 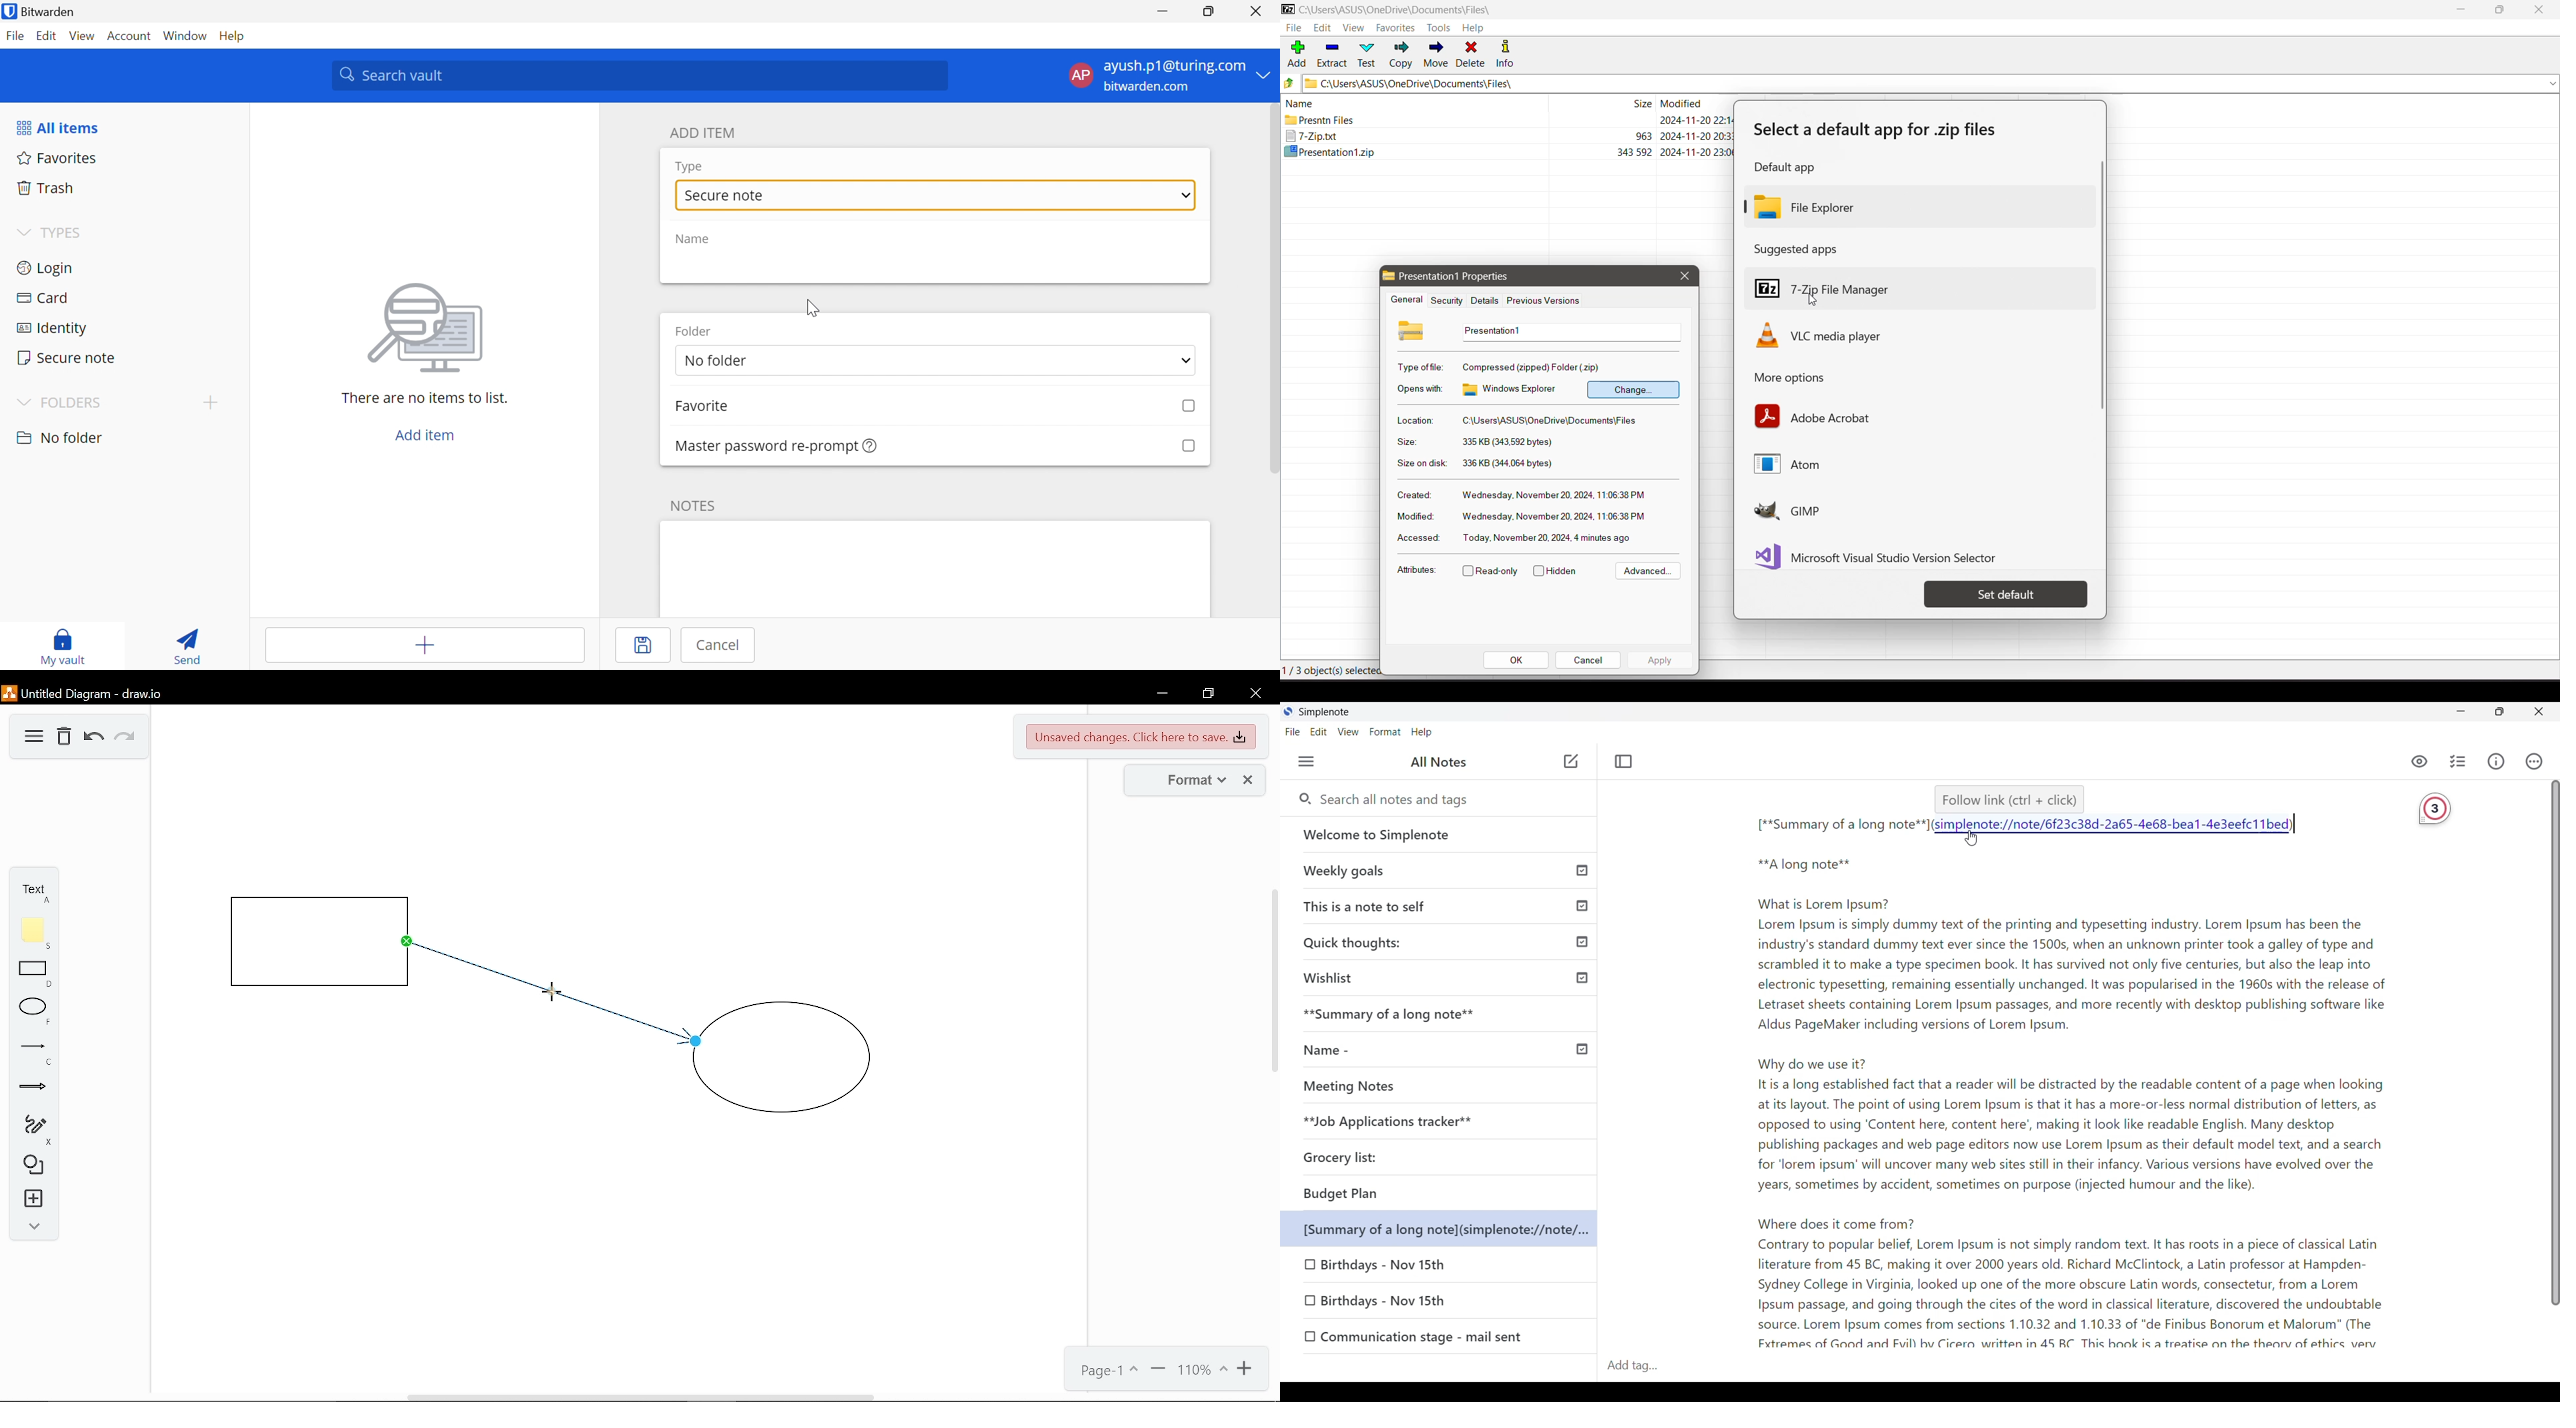 What do you see at coordinates (63, 438) in the screenshot?
I see `nO FOLDER` at bounding box center [63, 438].